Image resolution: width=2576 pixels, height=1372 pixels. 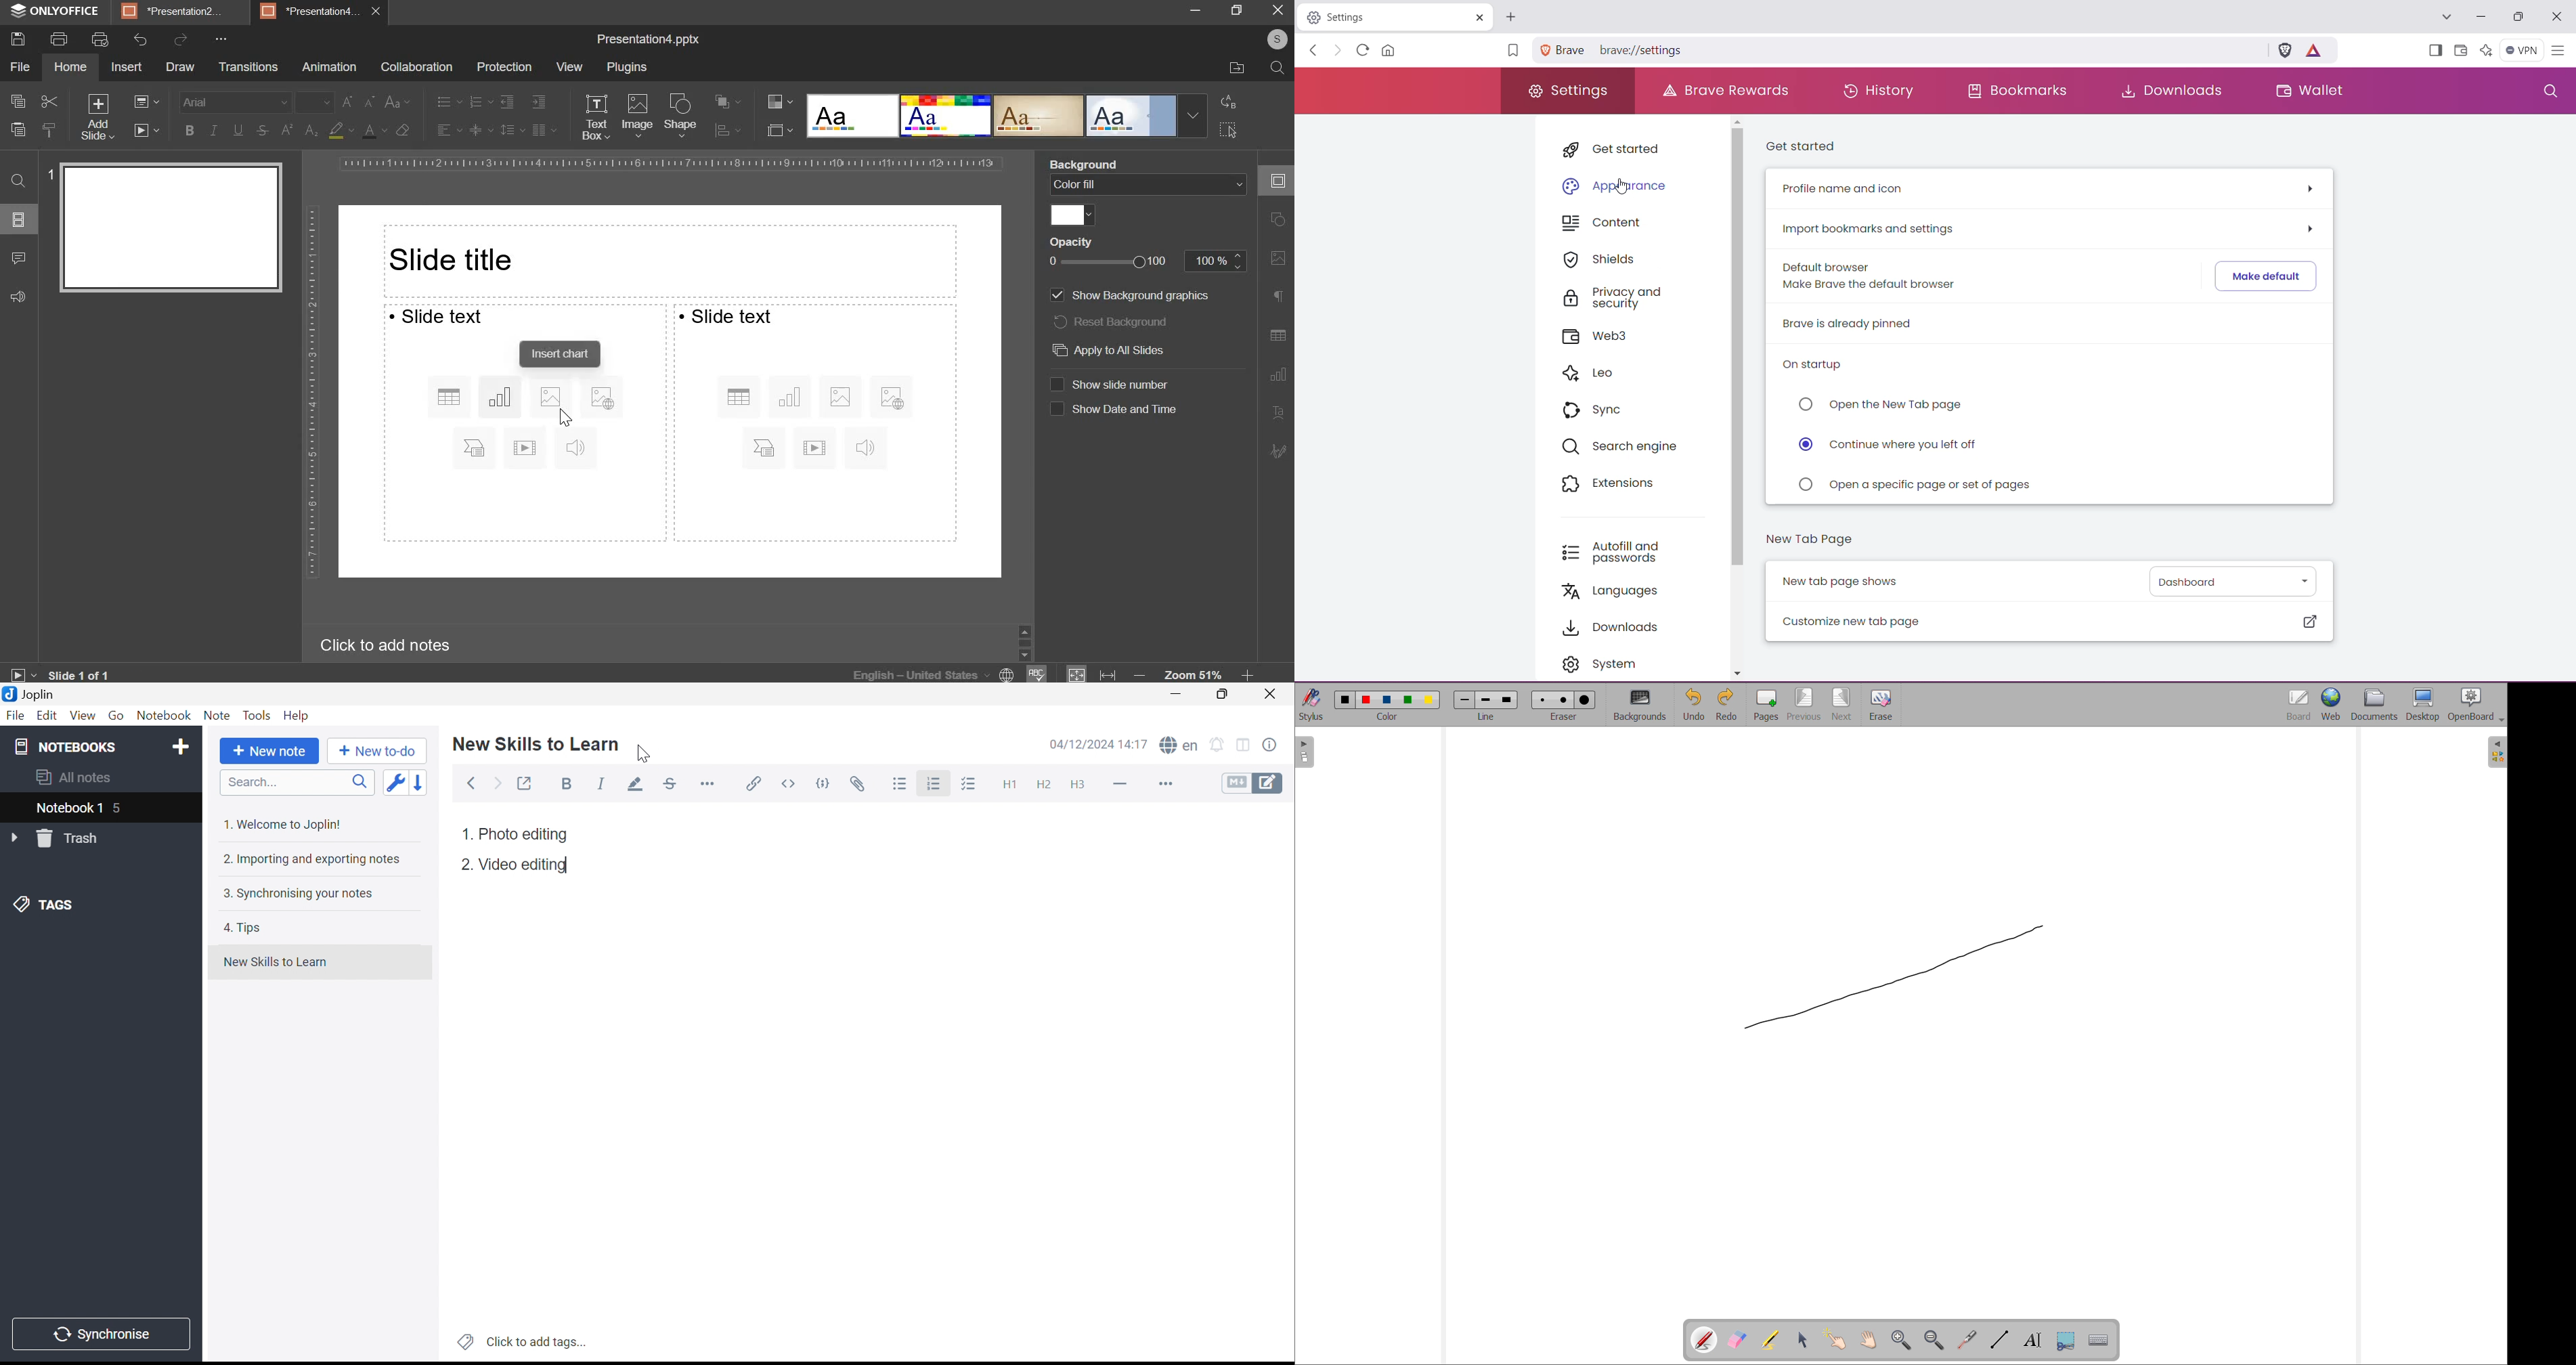 What do you see at coordinates (81, 716) in the screenshot?
I see `View` at bounding box center [81, 716].